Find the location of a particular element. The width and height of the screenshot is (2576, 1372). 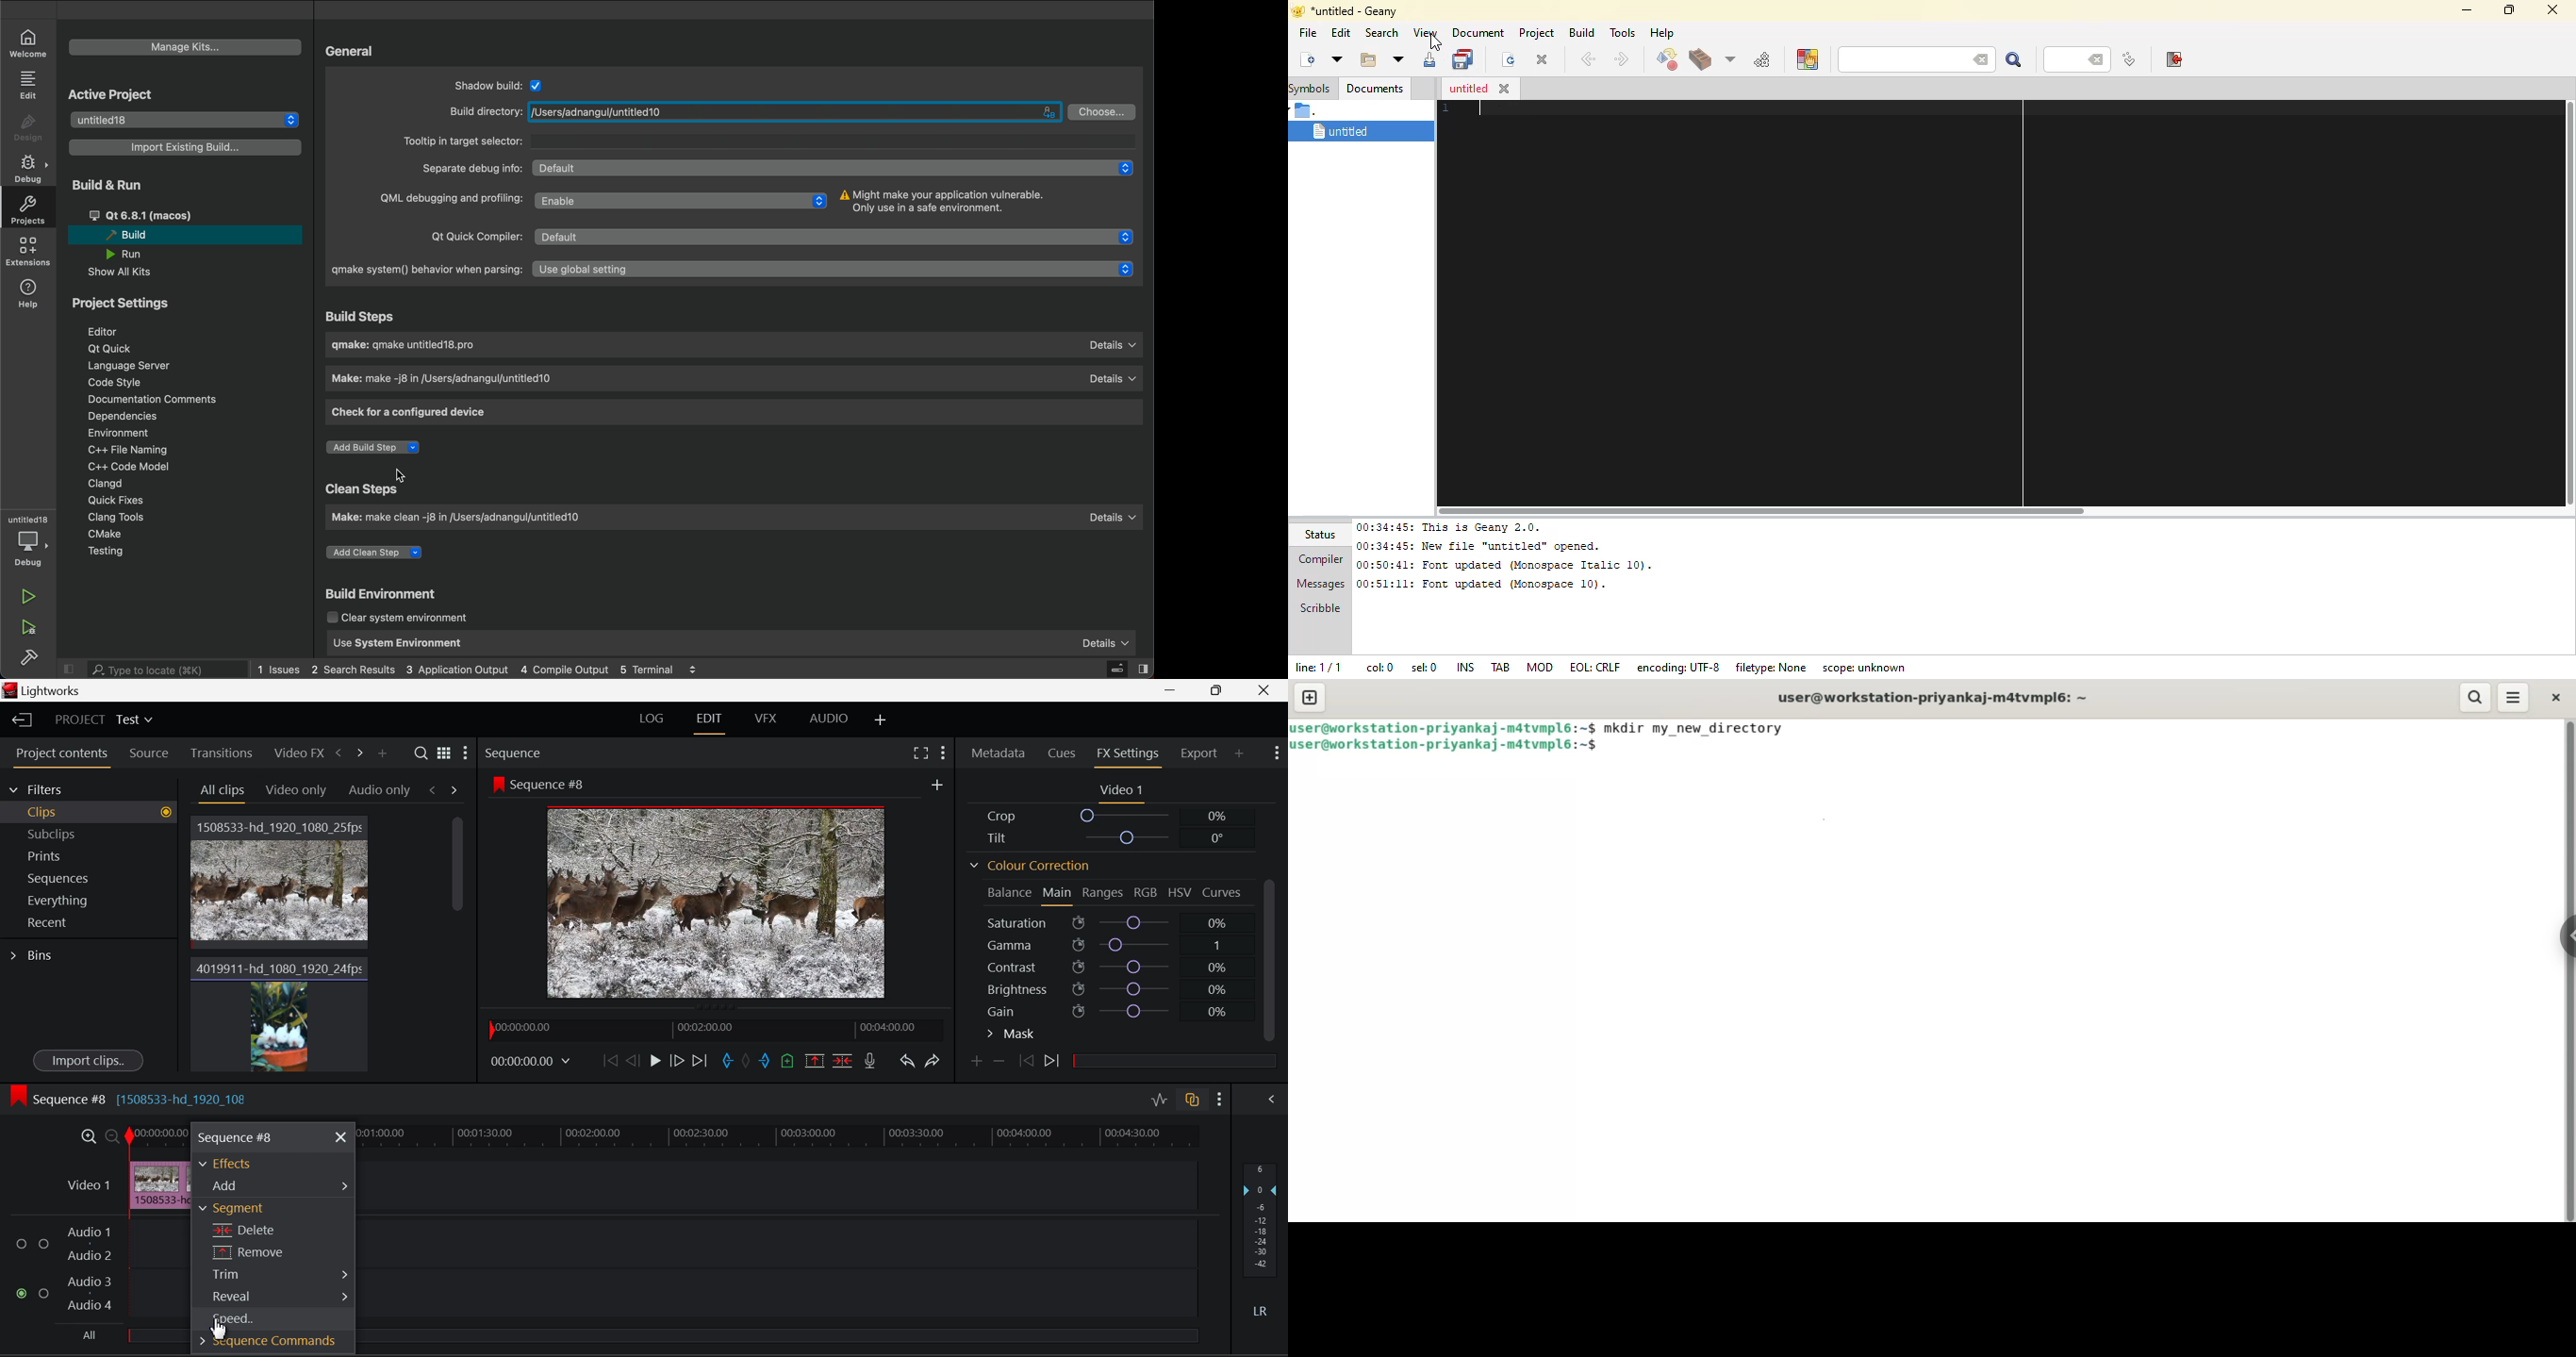

Prints is located at coordinates (96, 858).